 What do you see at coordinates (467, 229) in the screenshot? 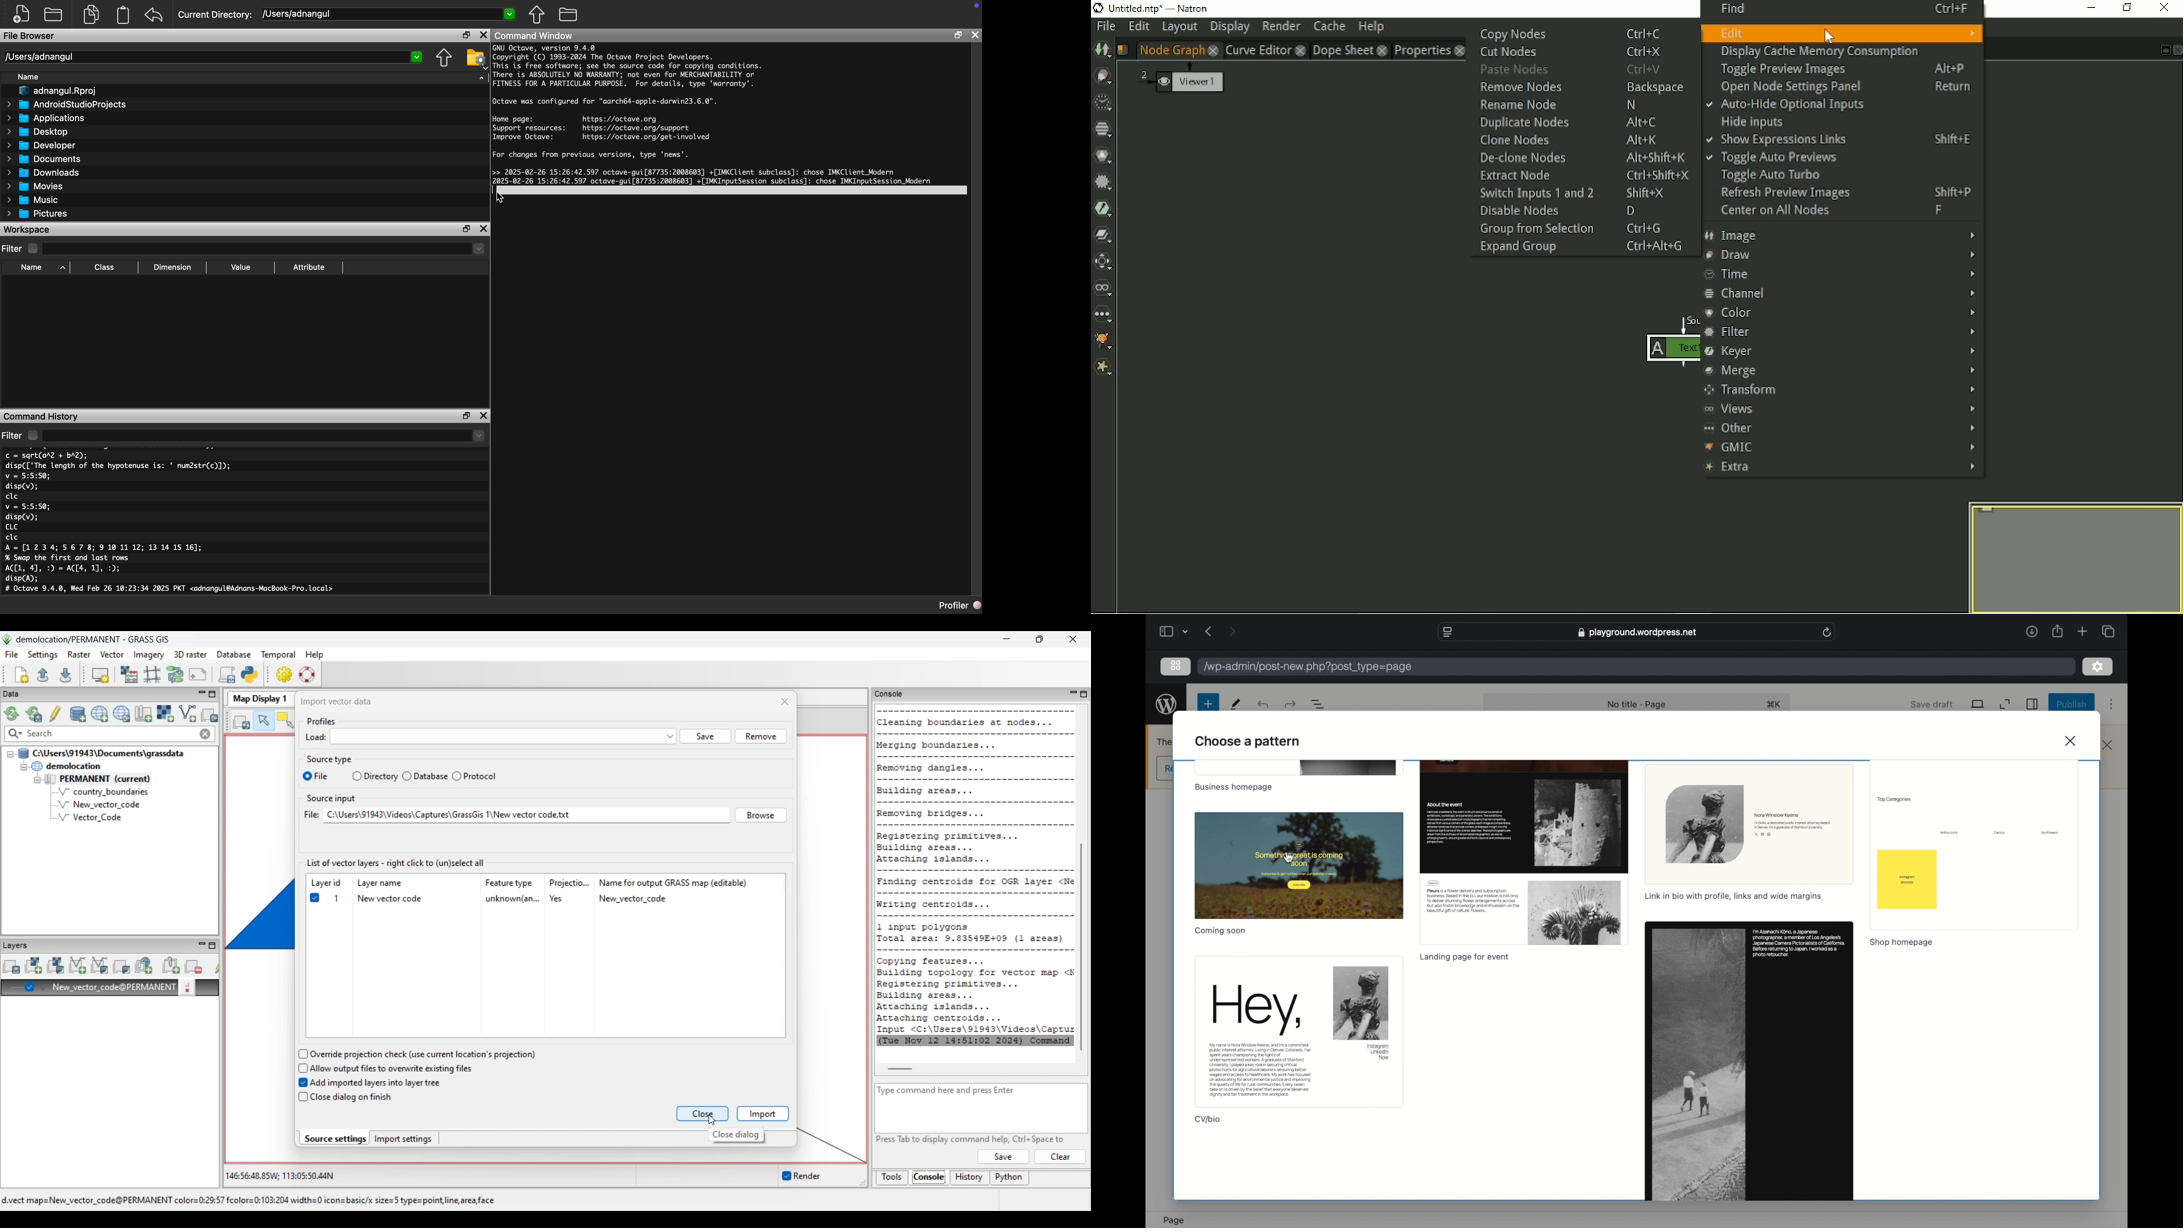
I see `Restore Down` at bounding box center [467, 229].